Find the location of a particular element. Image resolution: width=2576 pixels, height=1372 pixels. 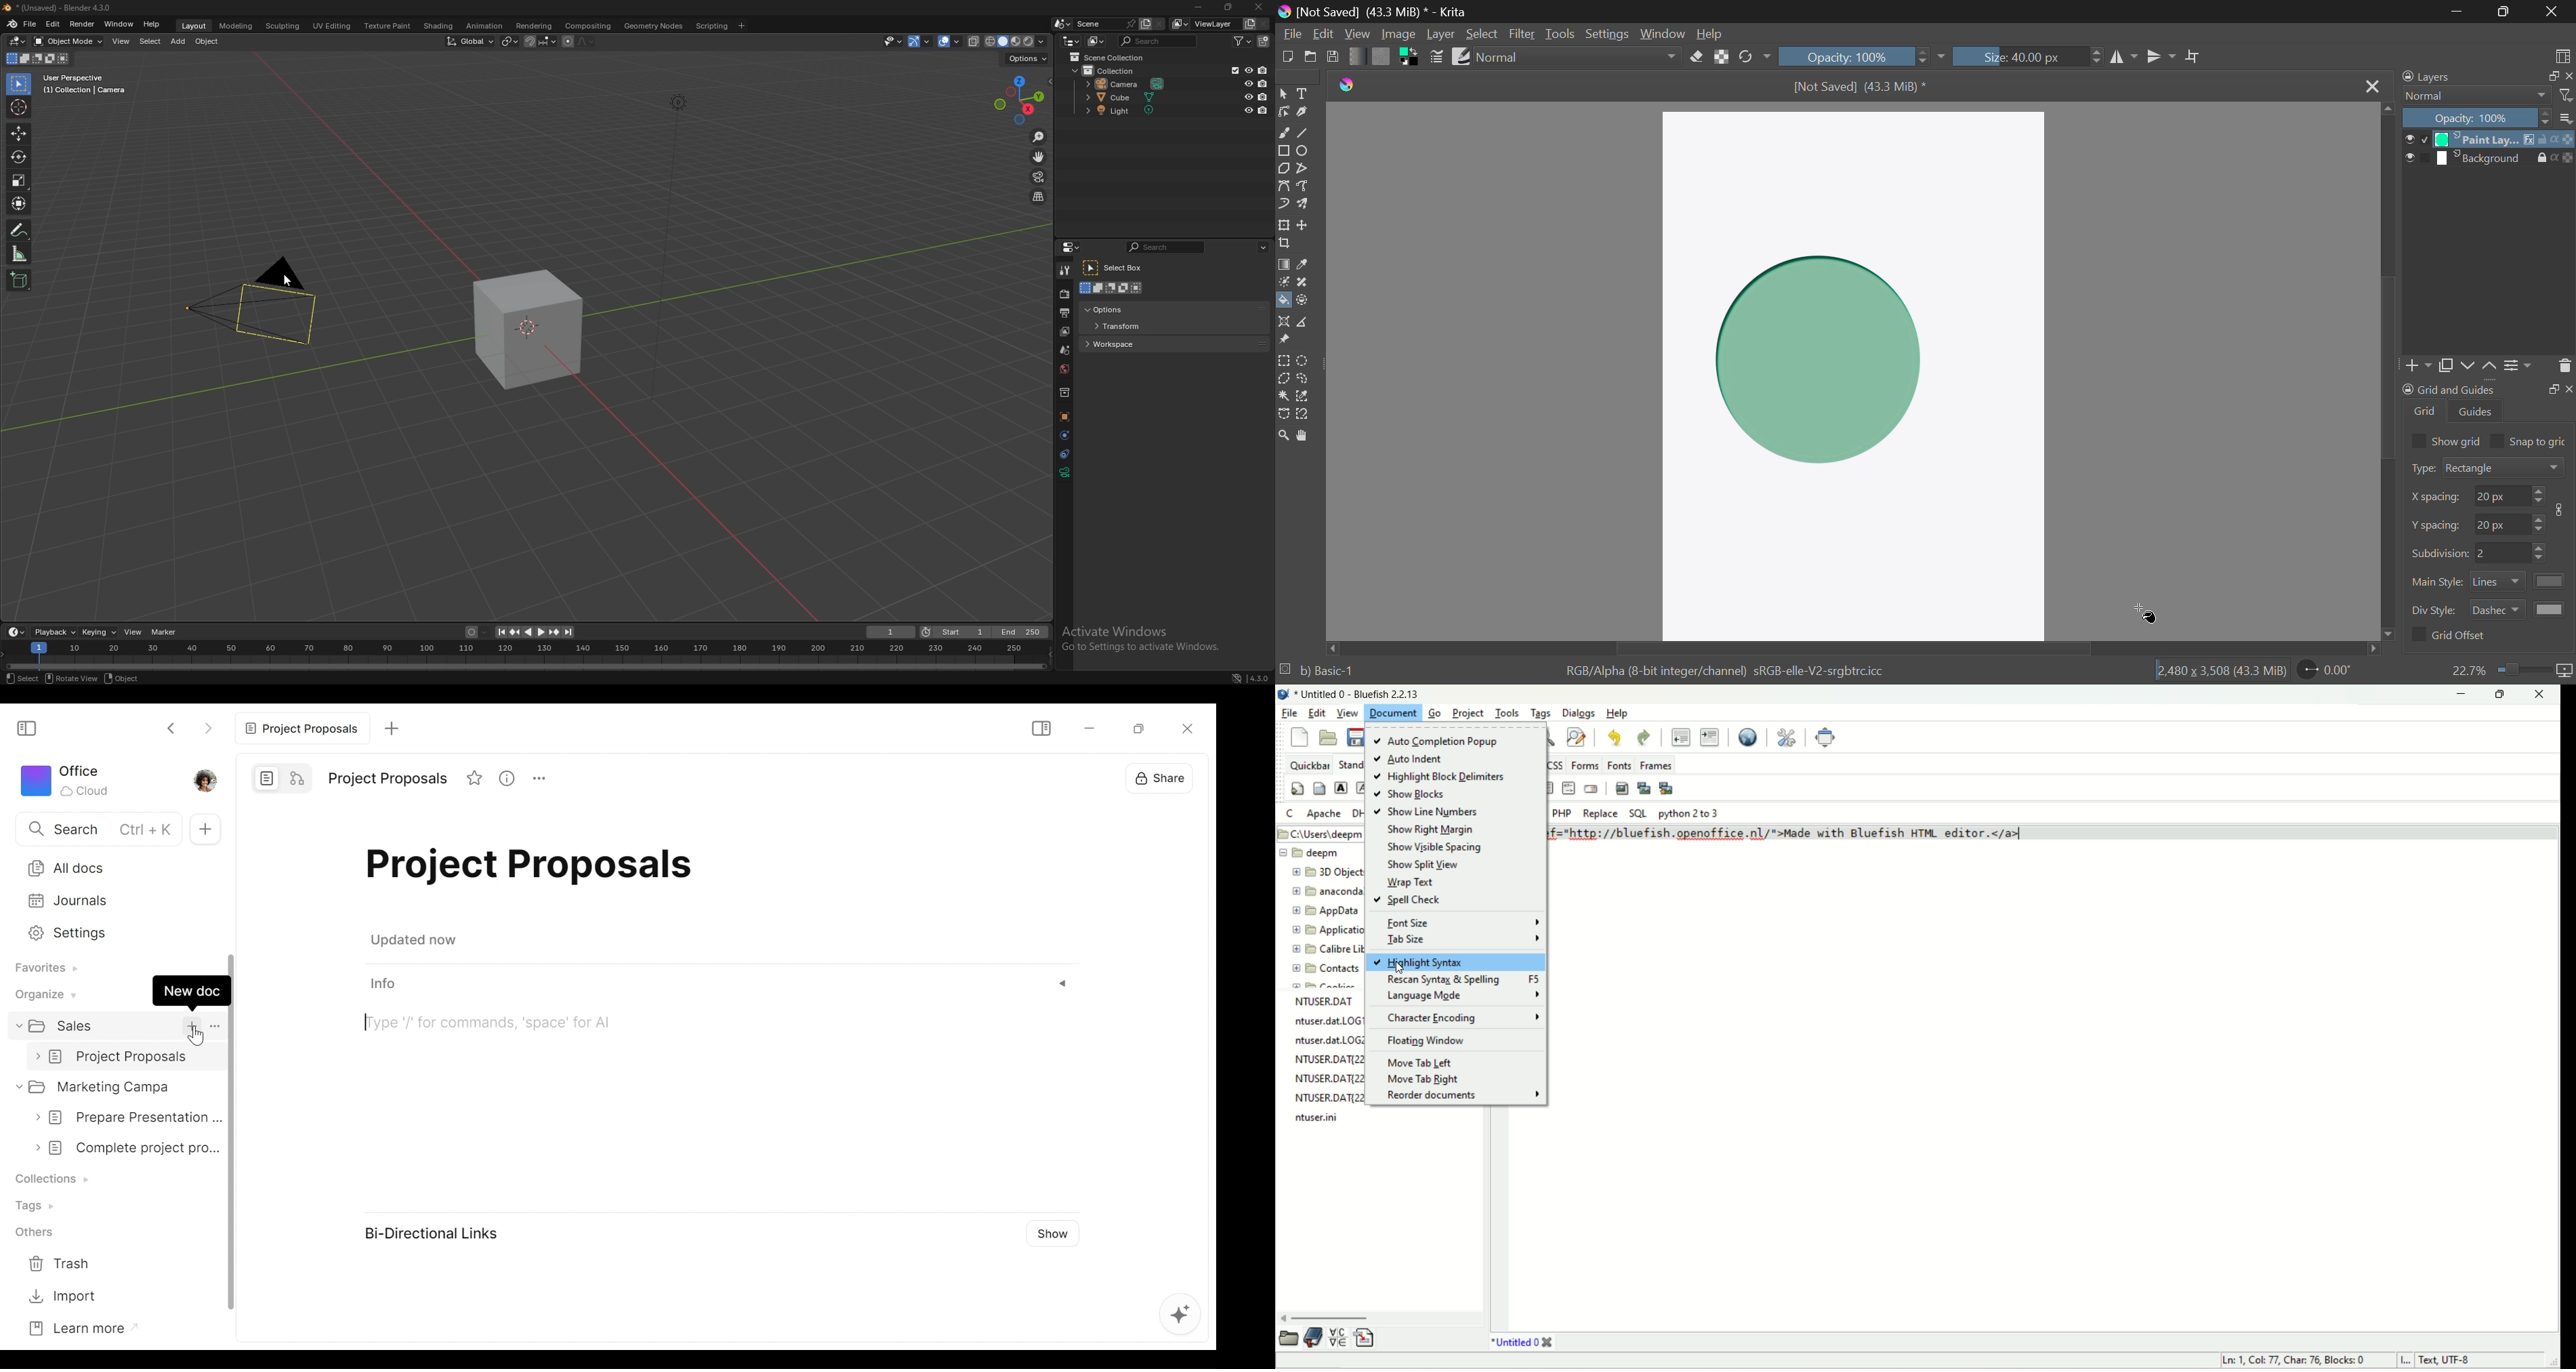

Show grid is located at coordinates (2445, 440).